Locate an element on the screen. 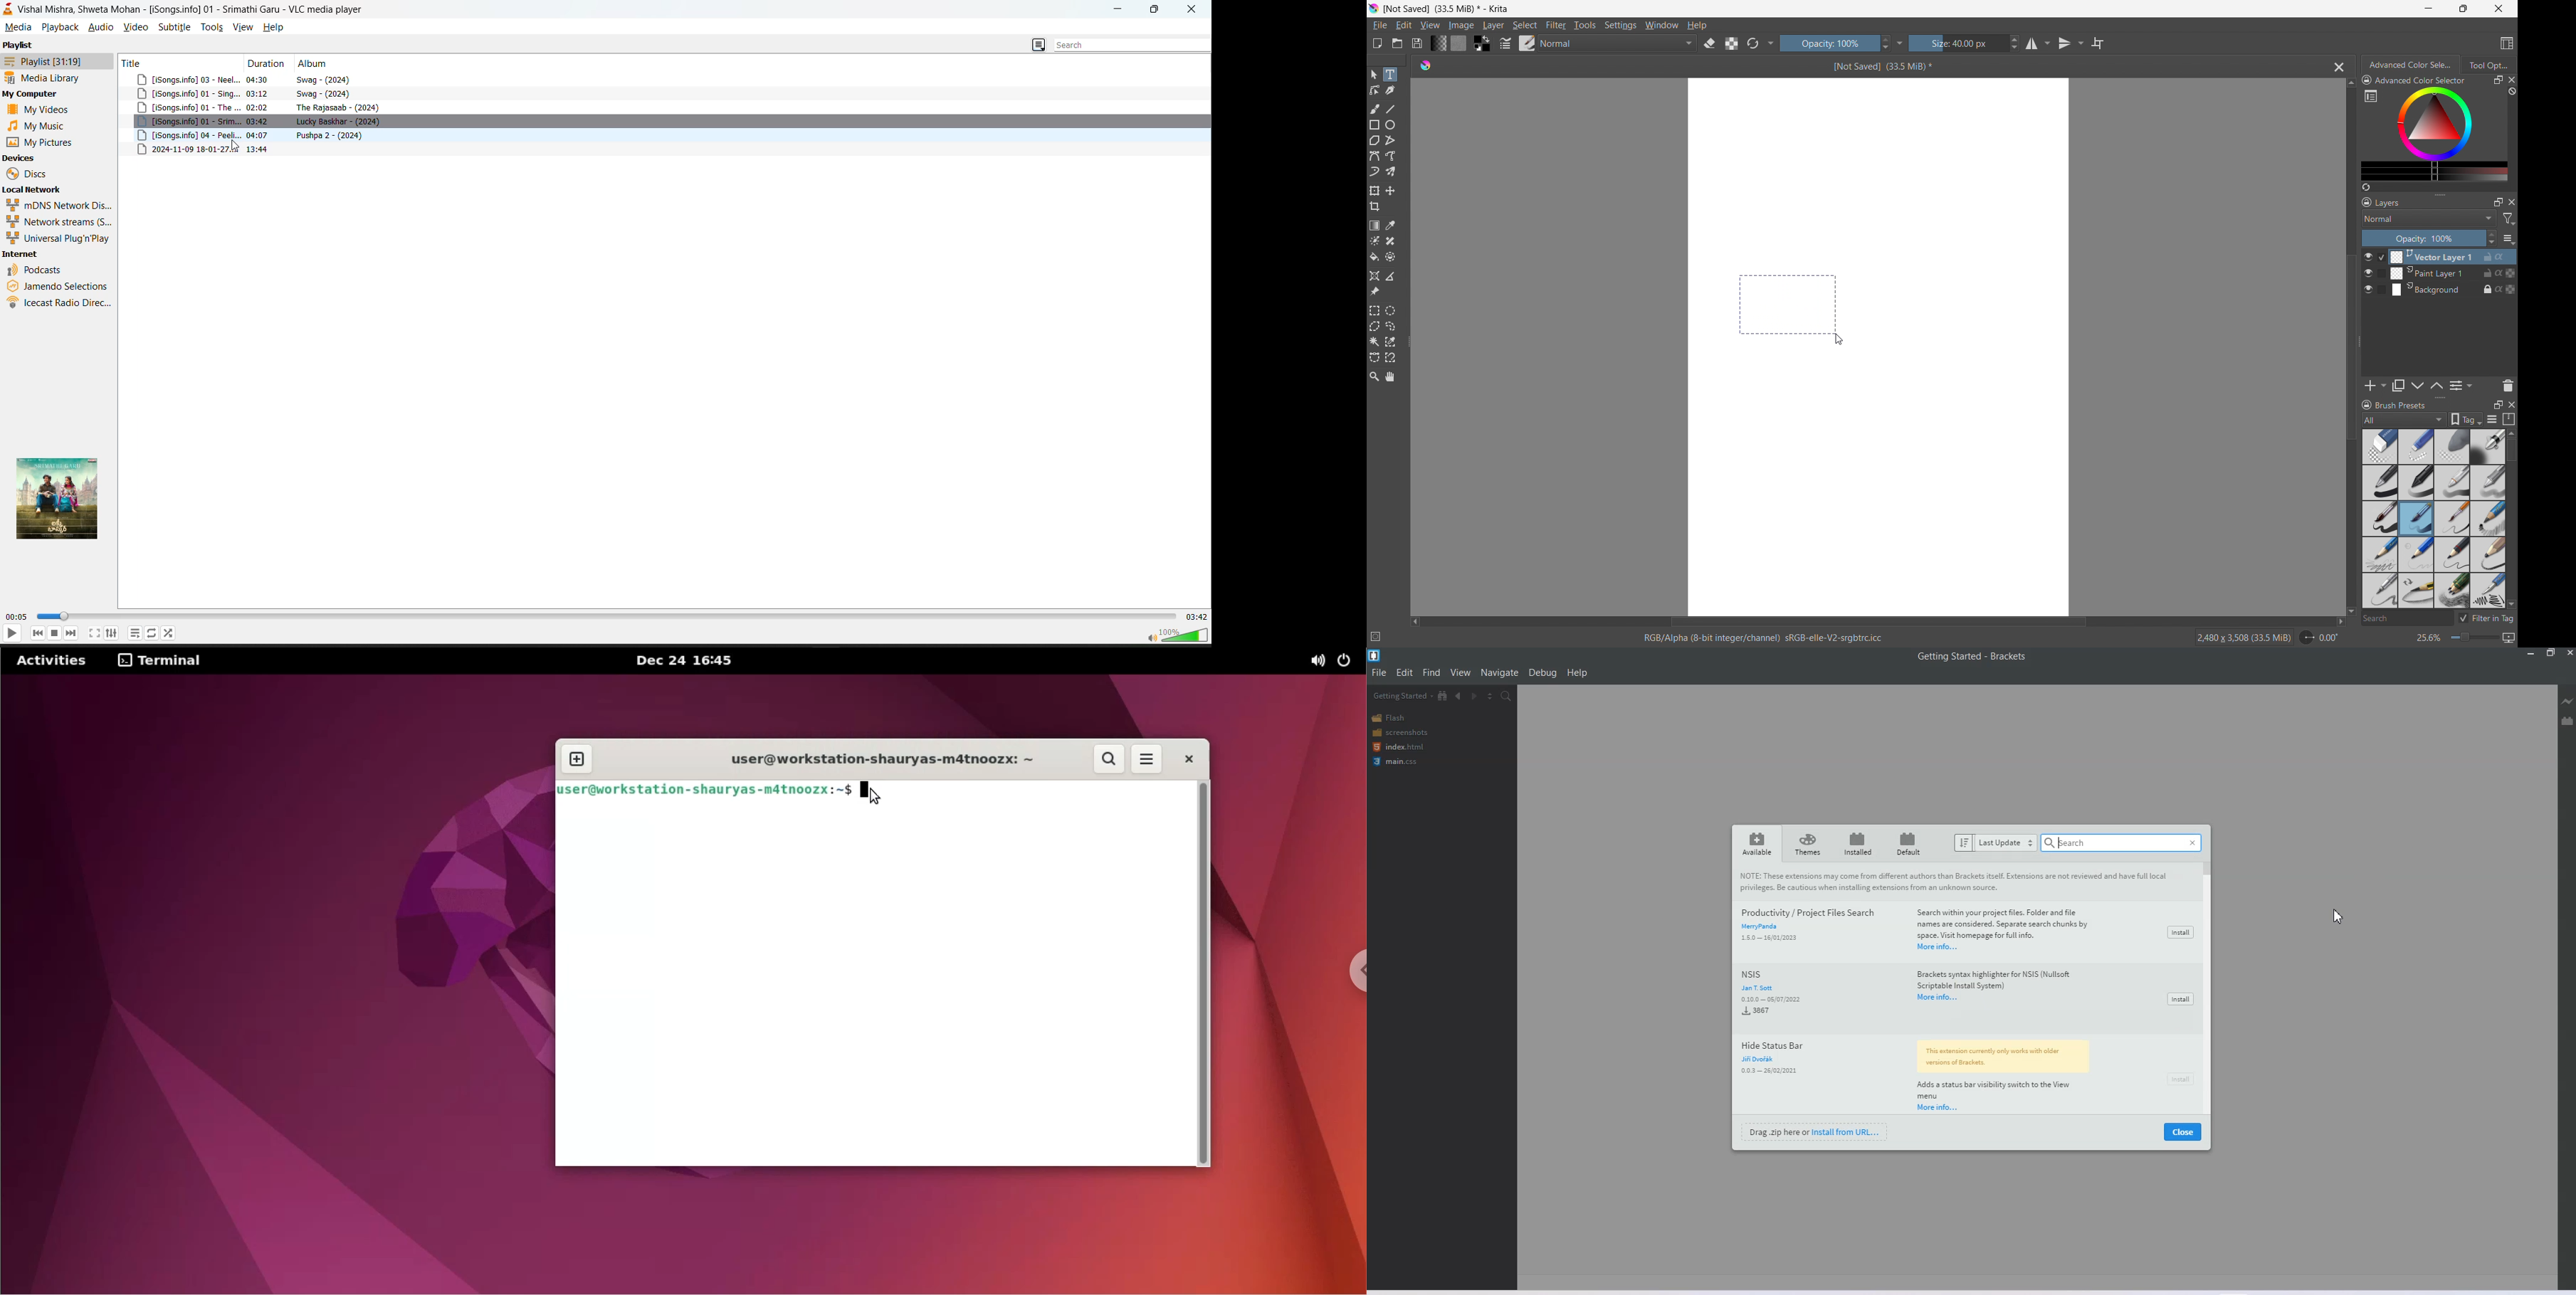  measure the distance between two points is located at coordinates (1391, 276).